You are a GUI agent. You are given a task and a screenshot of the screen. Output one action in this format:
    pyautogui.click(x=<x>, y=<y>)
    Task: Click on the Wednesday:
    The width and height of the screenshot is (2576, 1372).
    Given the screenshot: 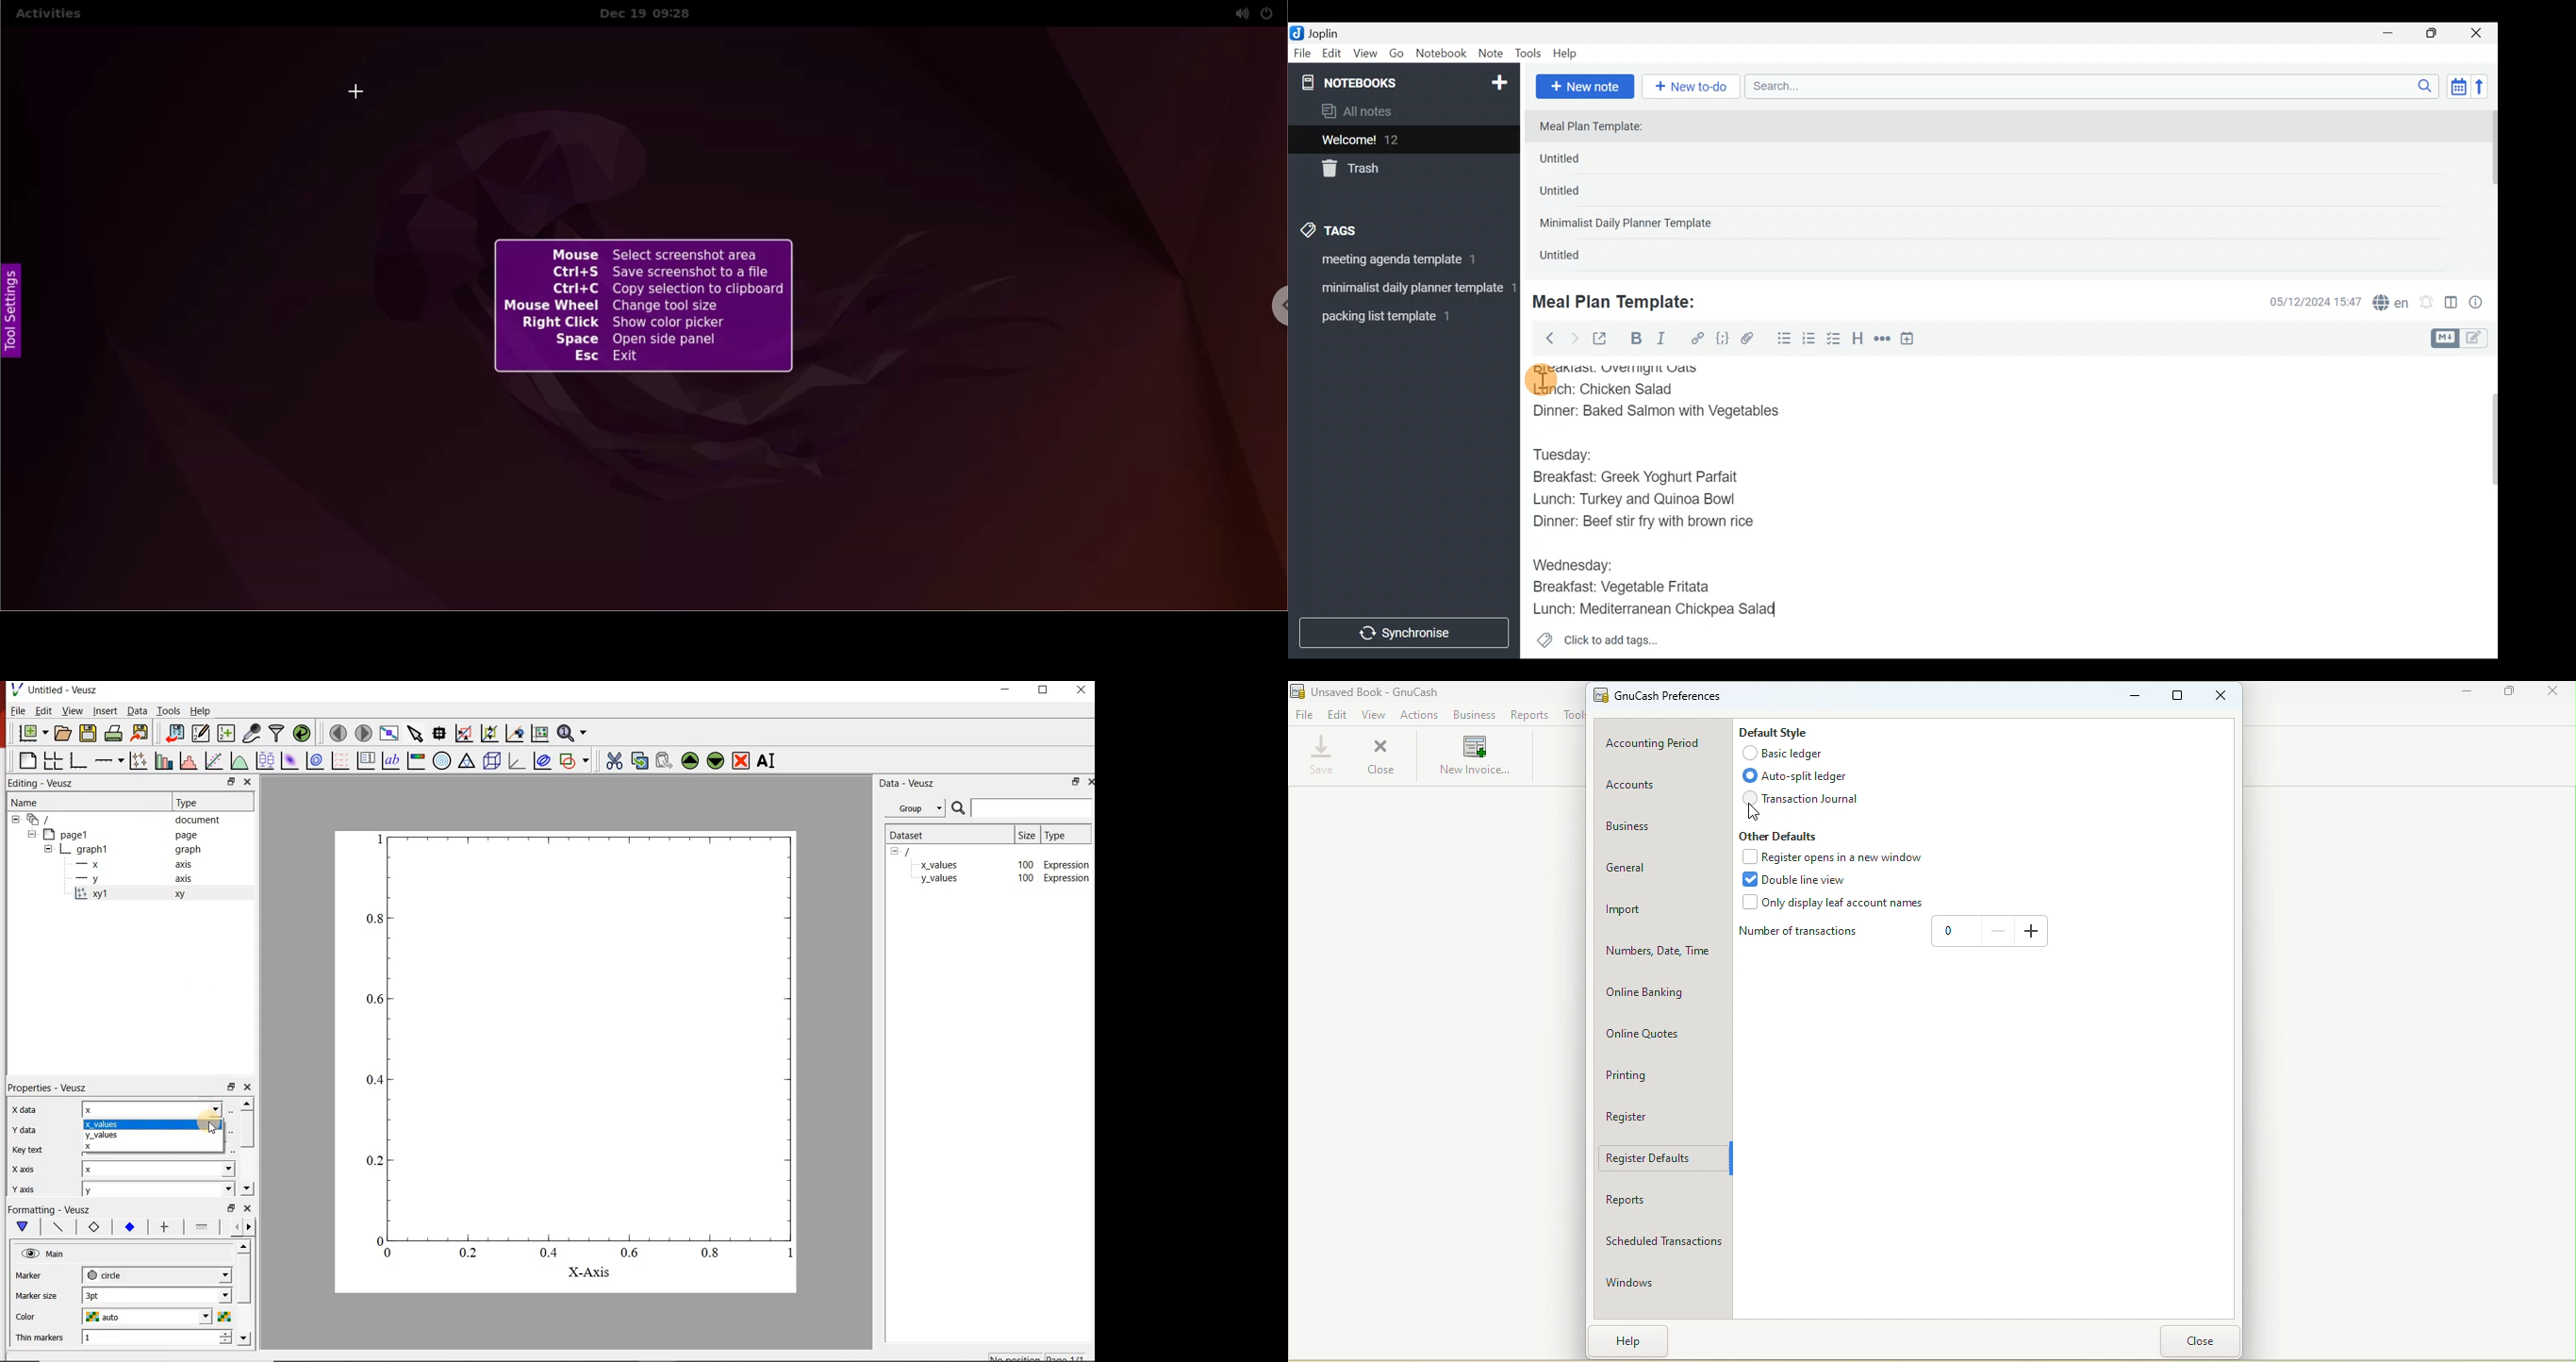 What is the action you would take?
    pyautogui.click(x=1575, y=561)
    